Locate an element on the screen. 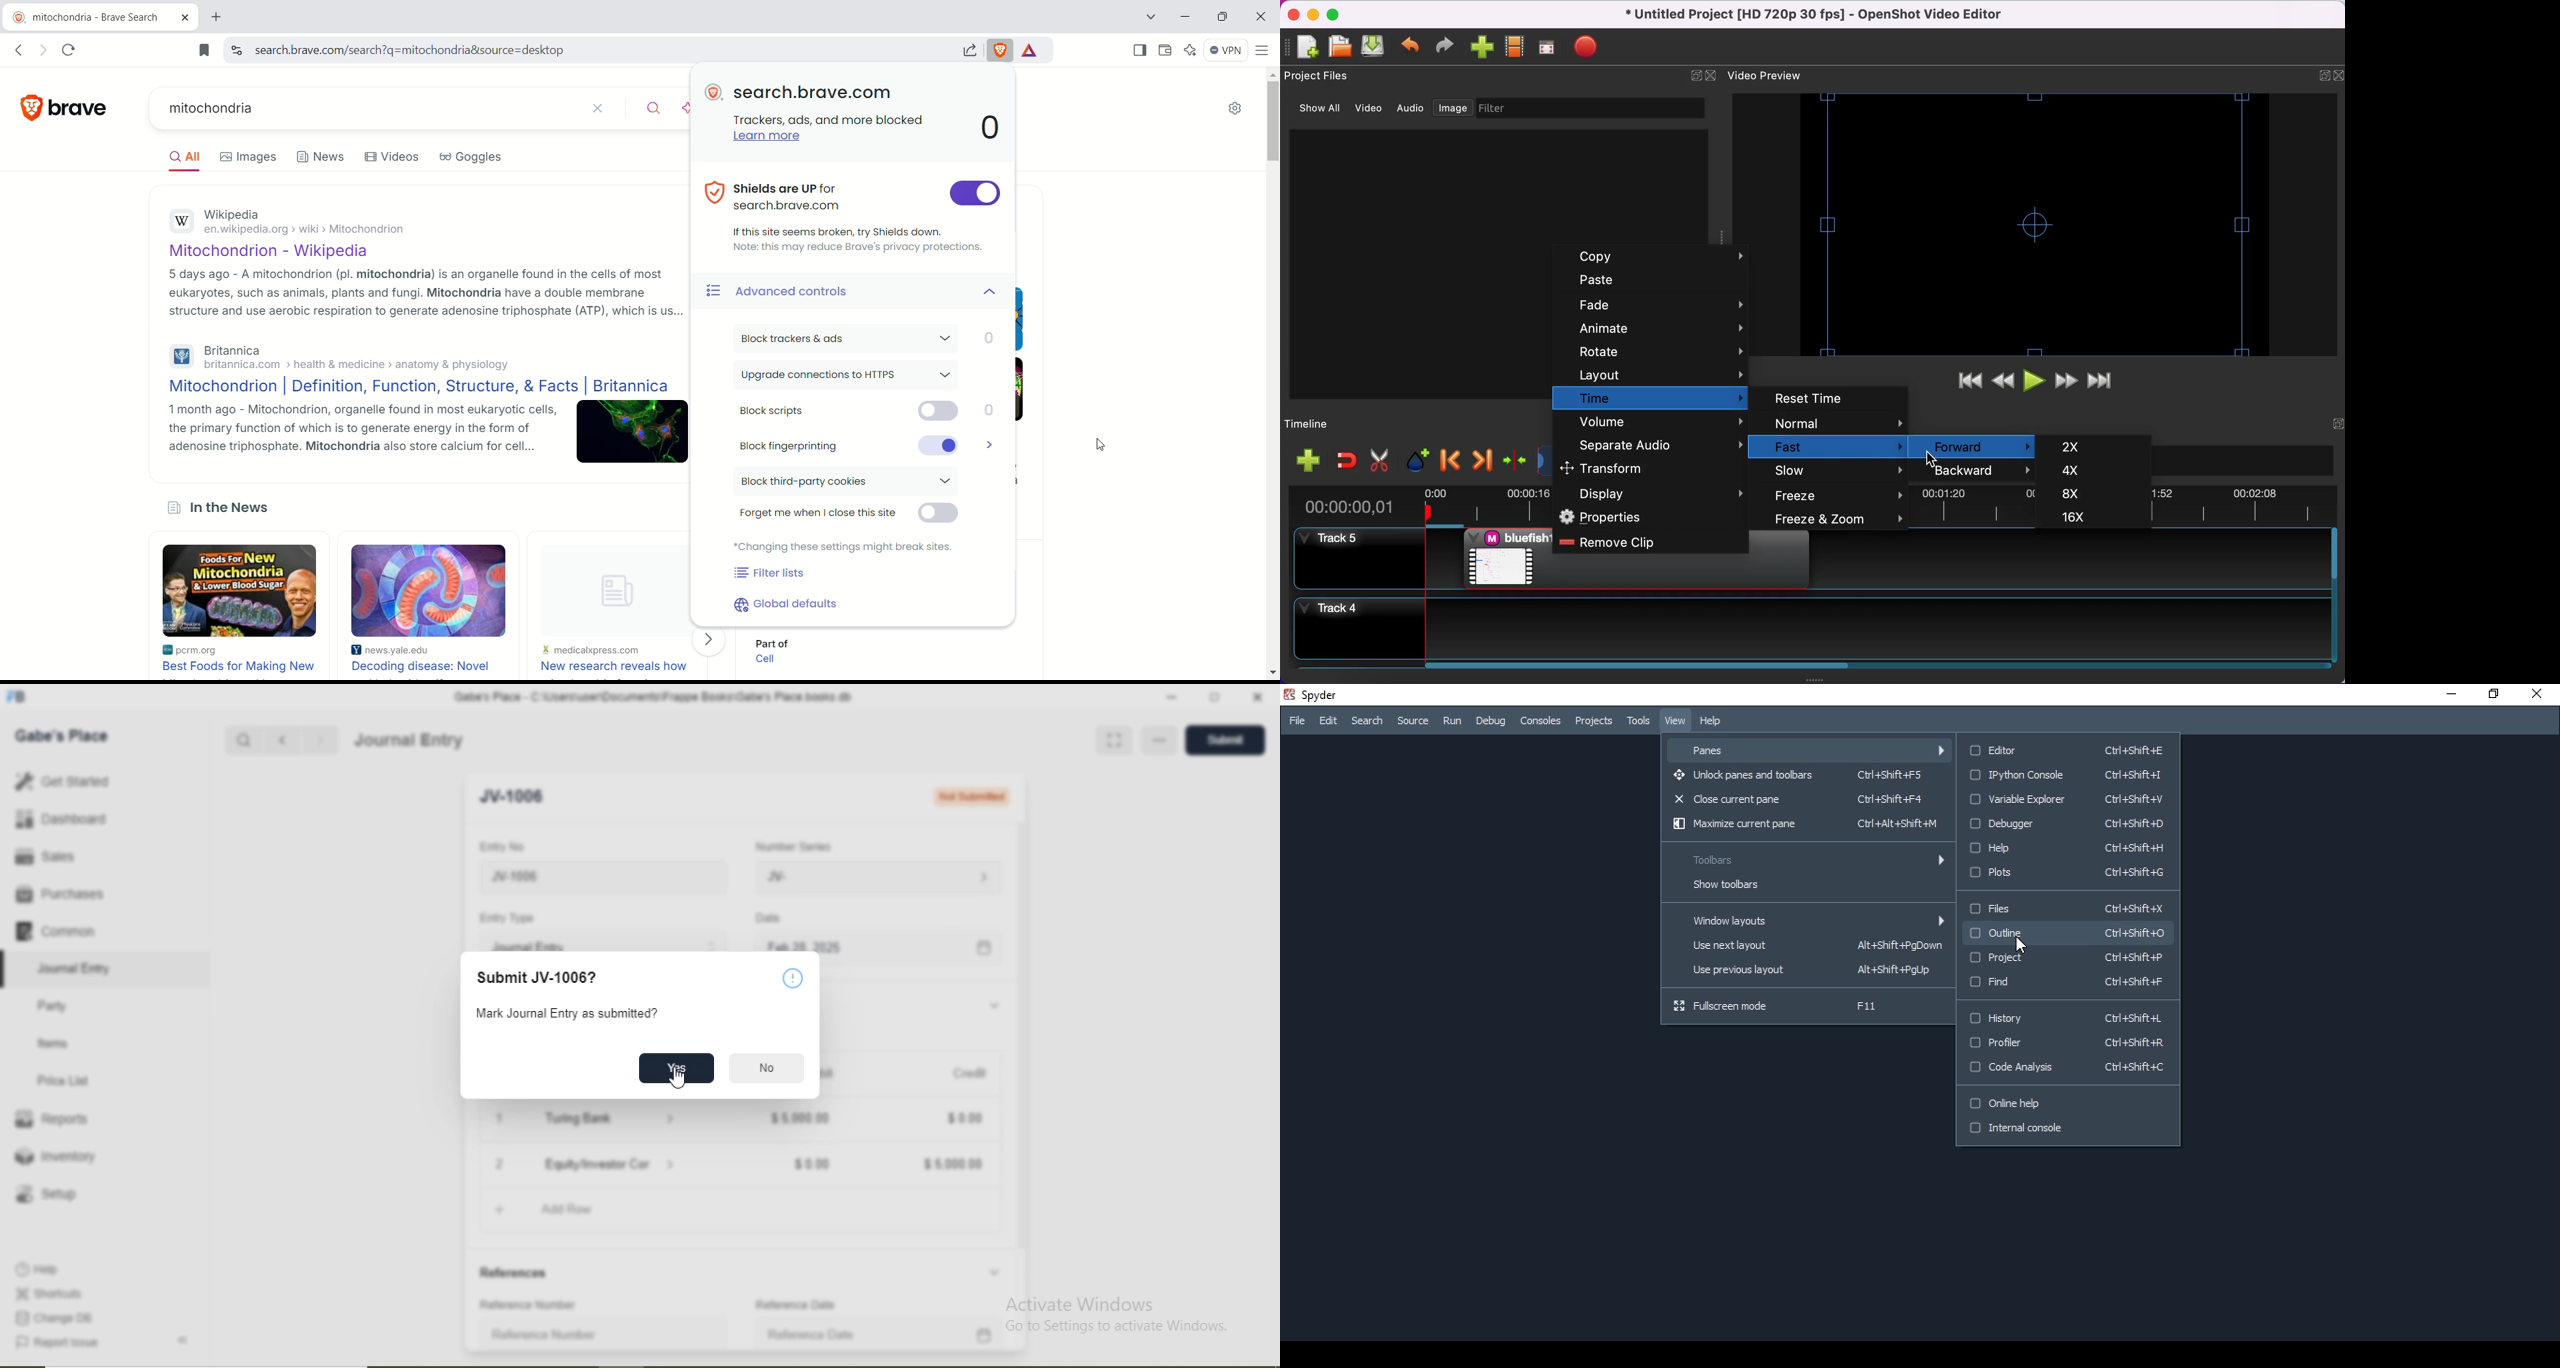 This screenshot has width=2576, height=1372. News is located at coordinates (323, 157).